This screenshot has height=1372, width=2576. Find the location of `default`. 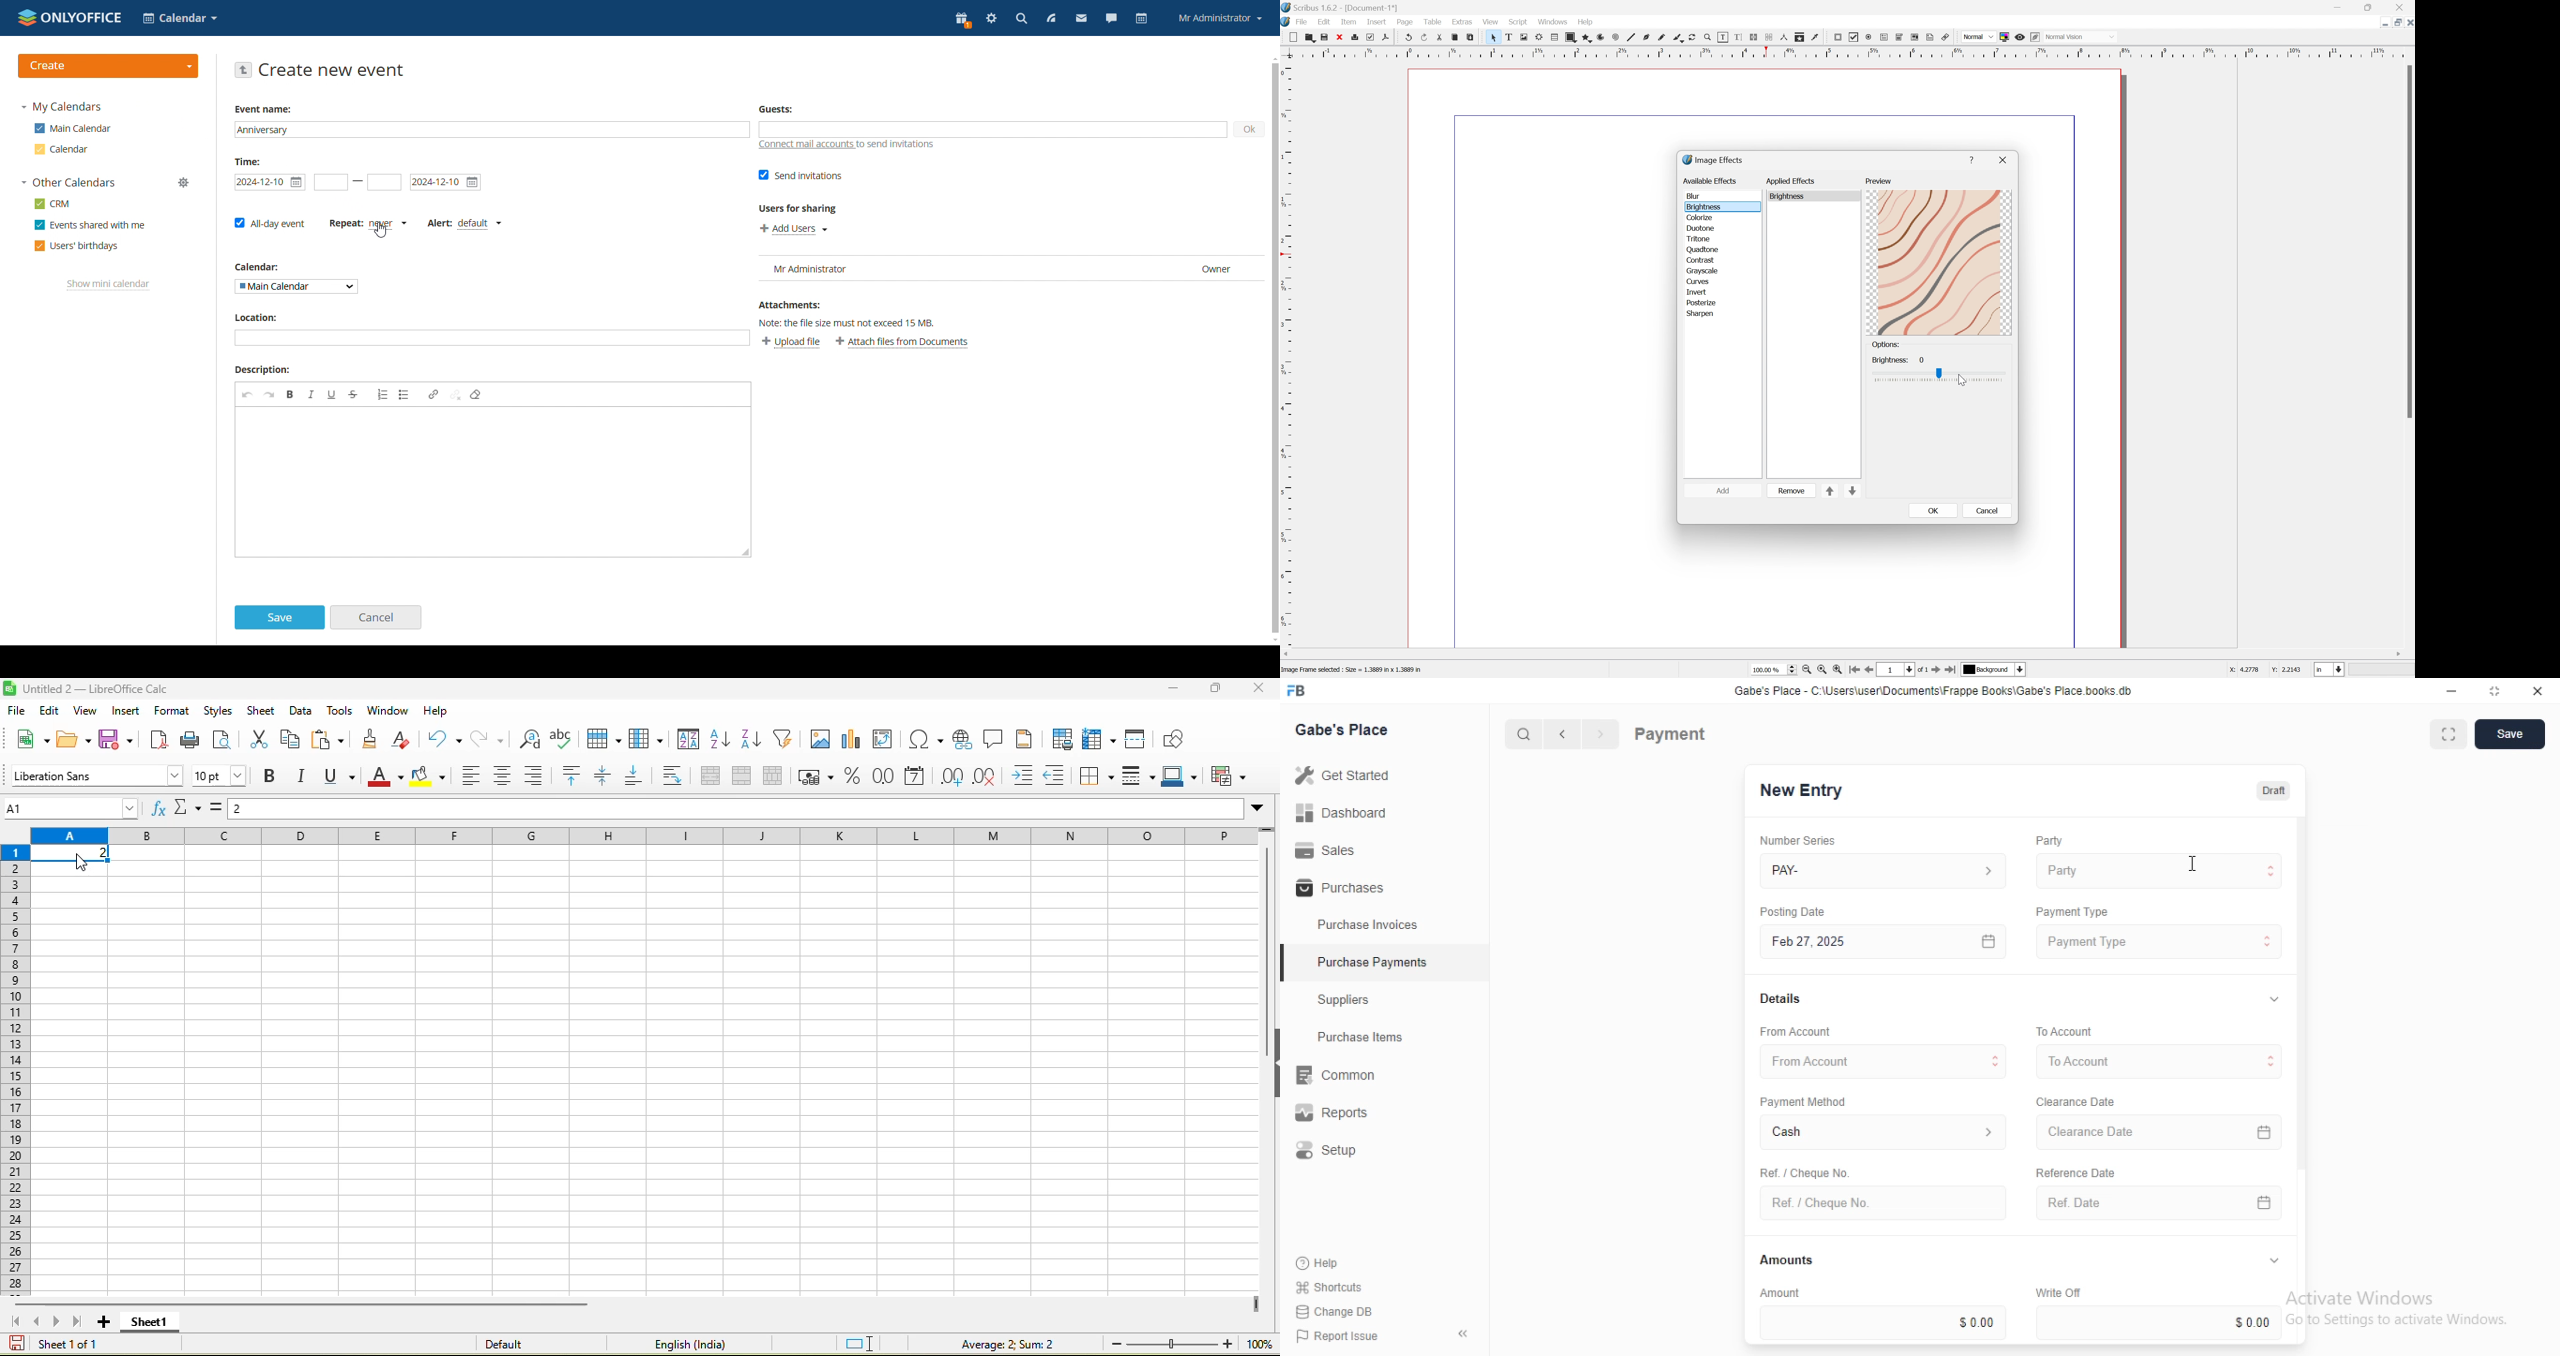

default is located at coordinates (528, 1343).